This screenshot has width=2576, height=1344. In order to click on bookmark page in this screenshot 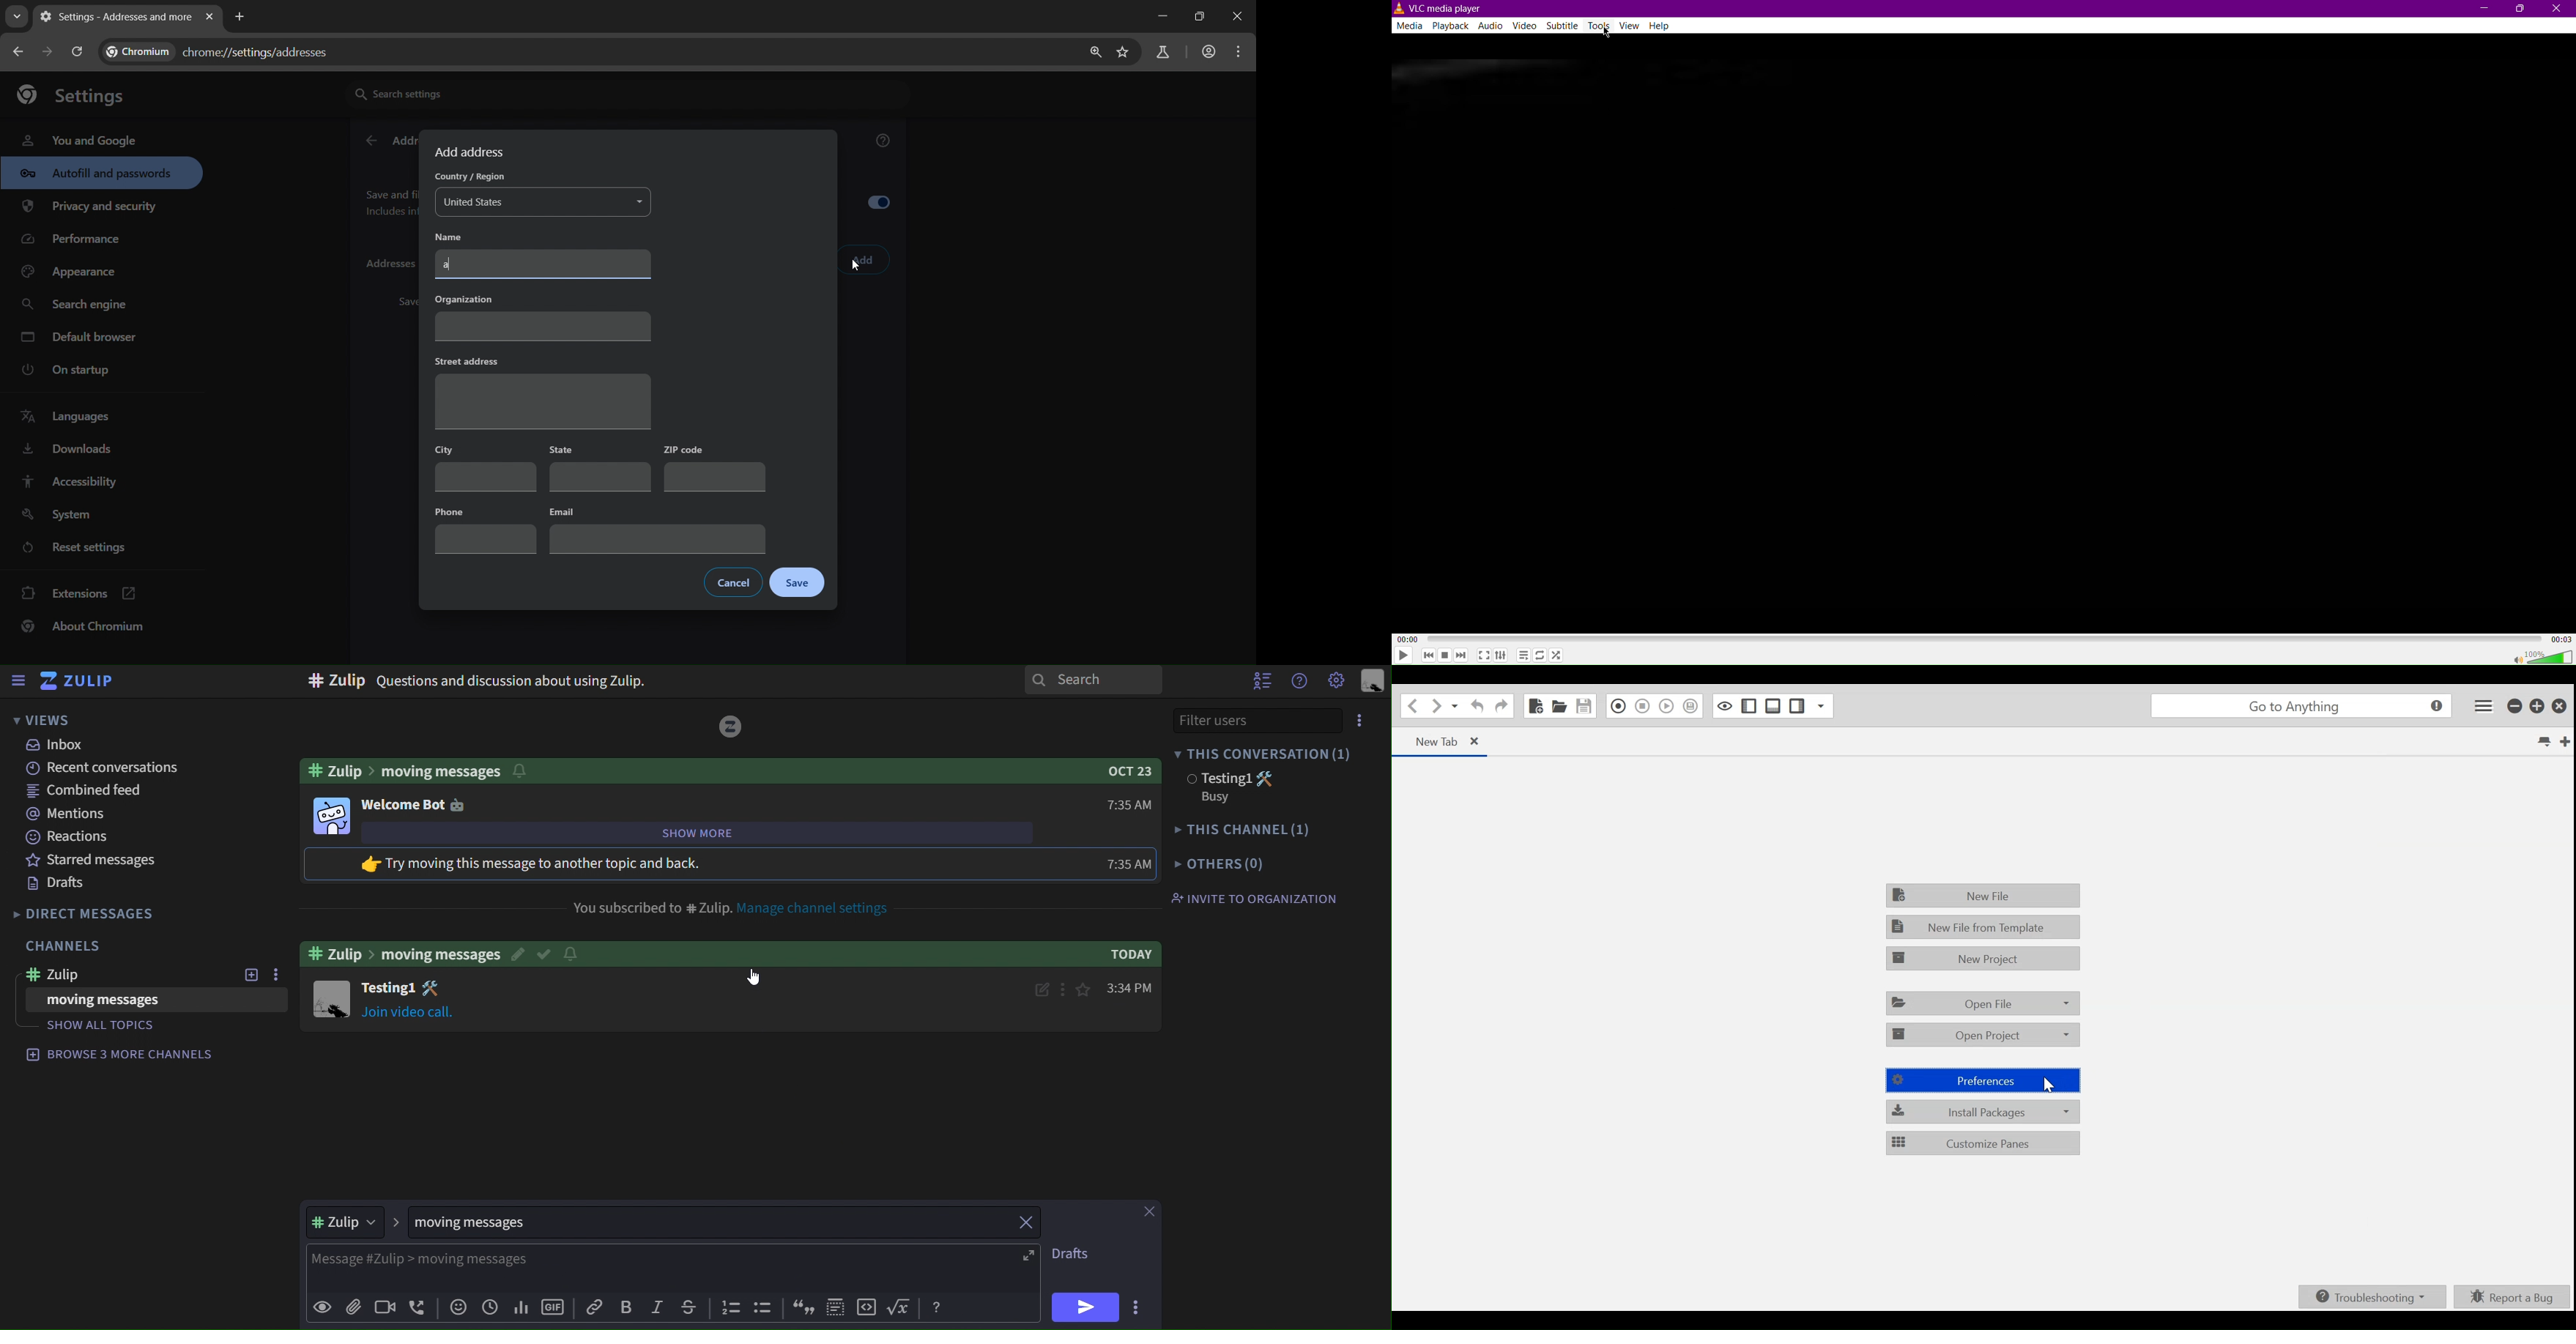, I will do `click(1124, 53)`.